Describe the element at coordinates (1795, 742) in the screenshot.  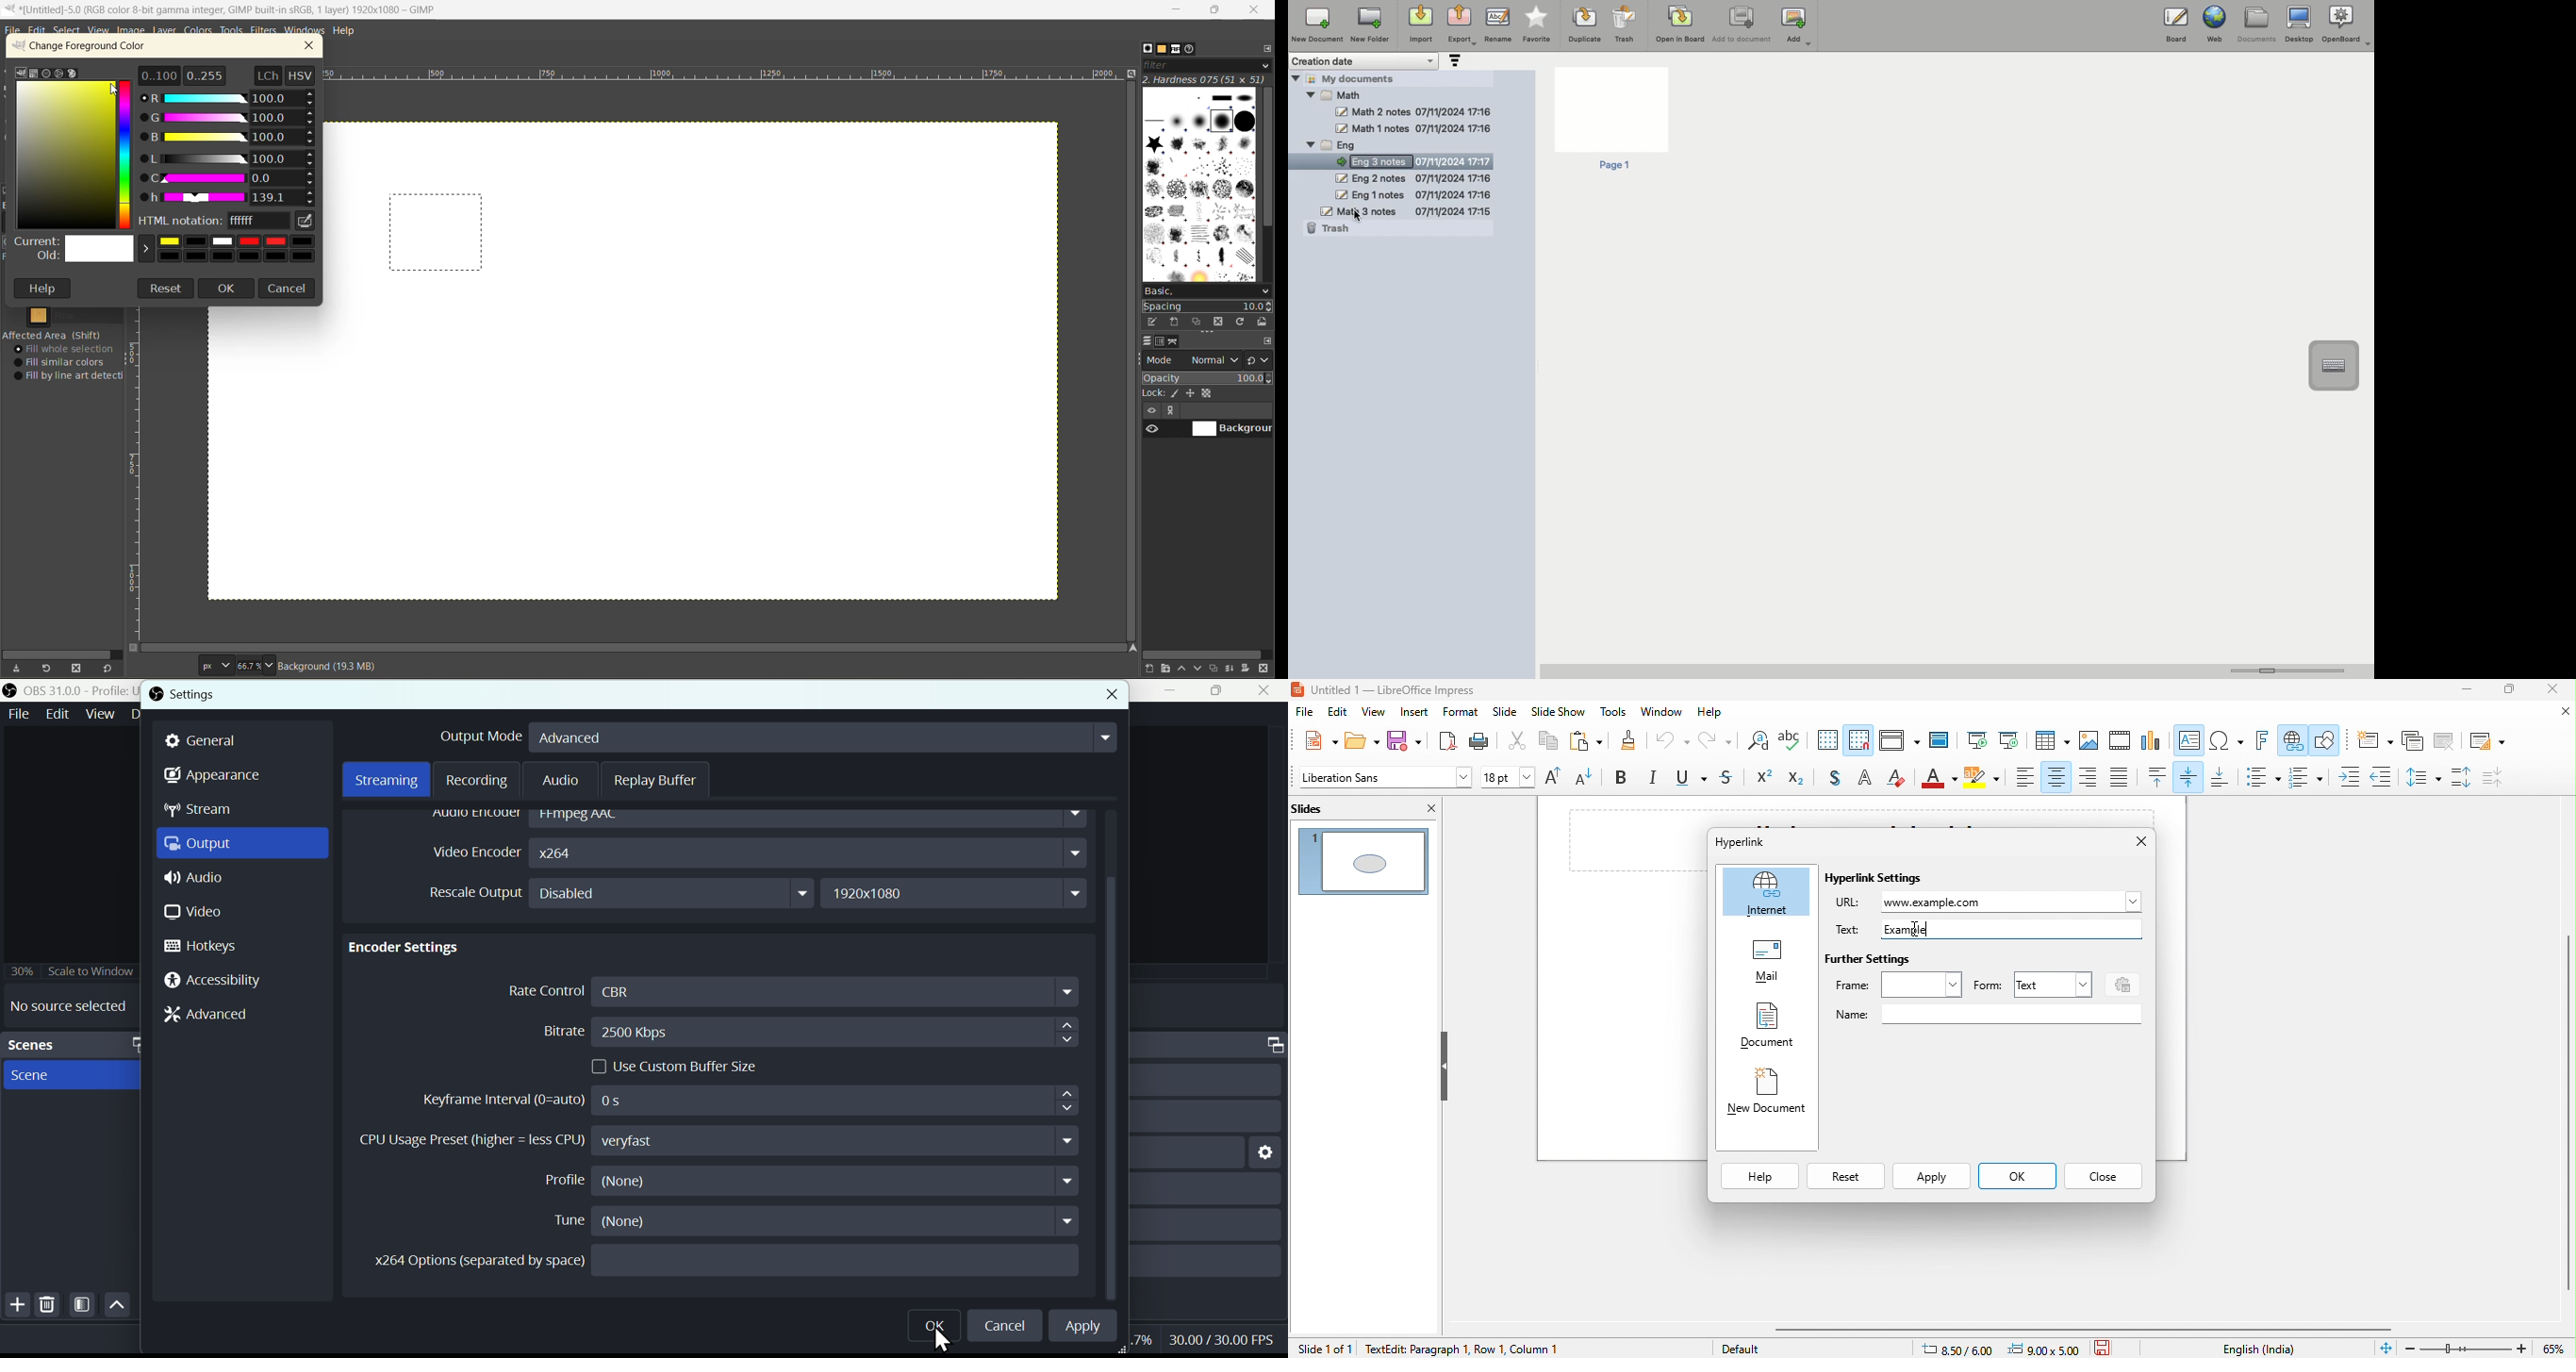
I see `spelling` at that location.